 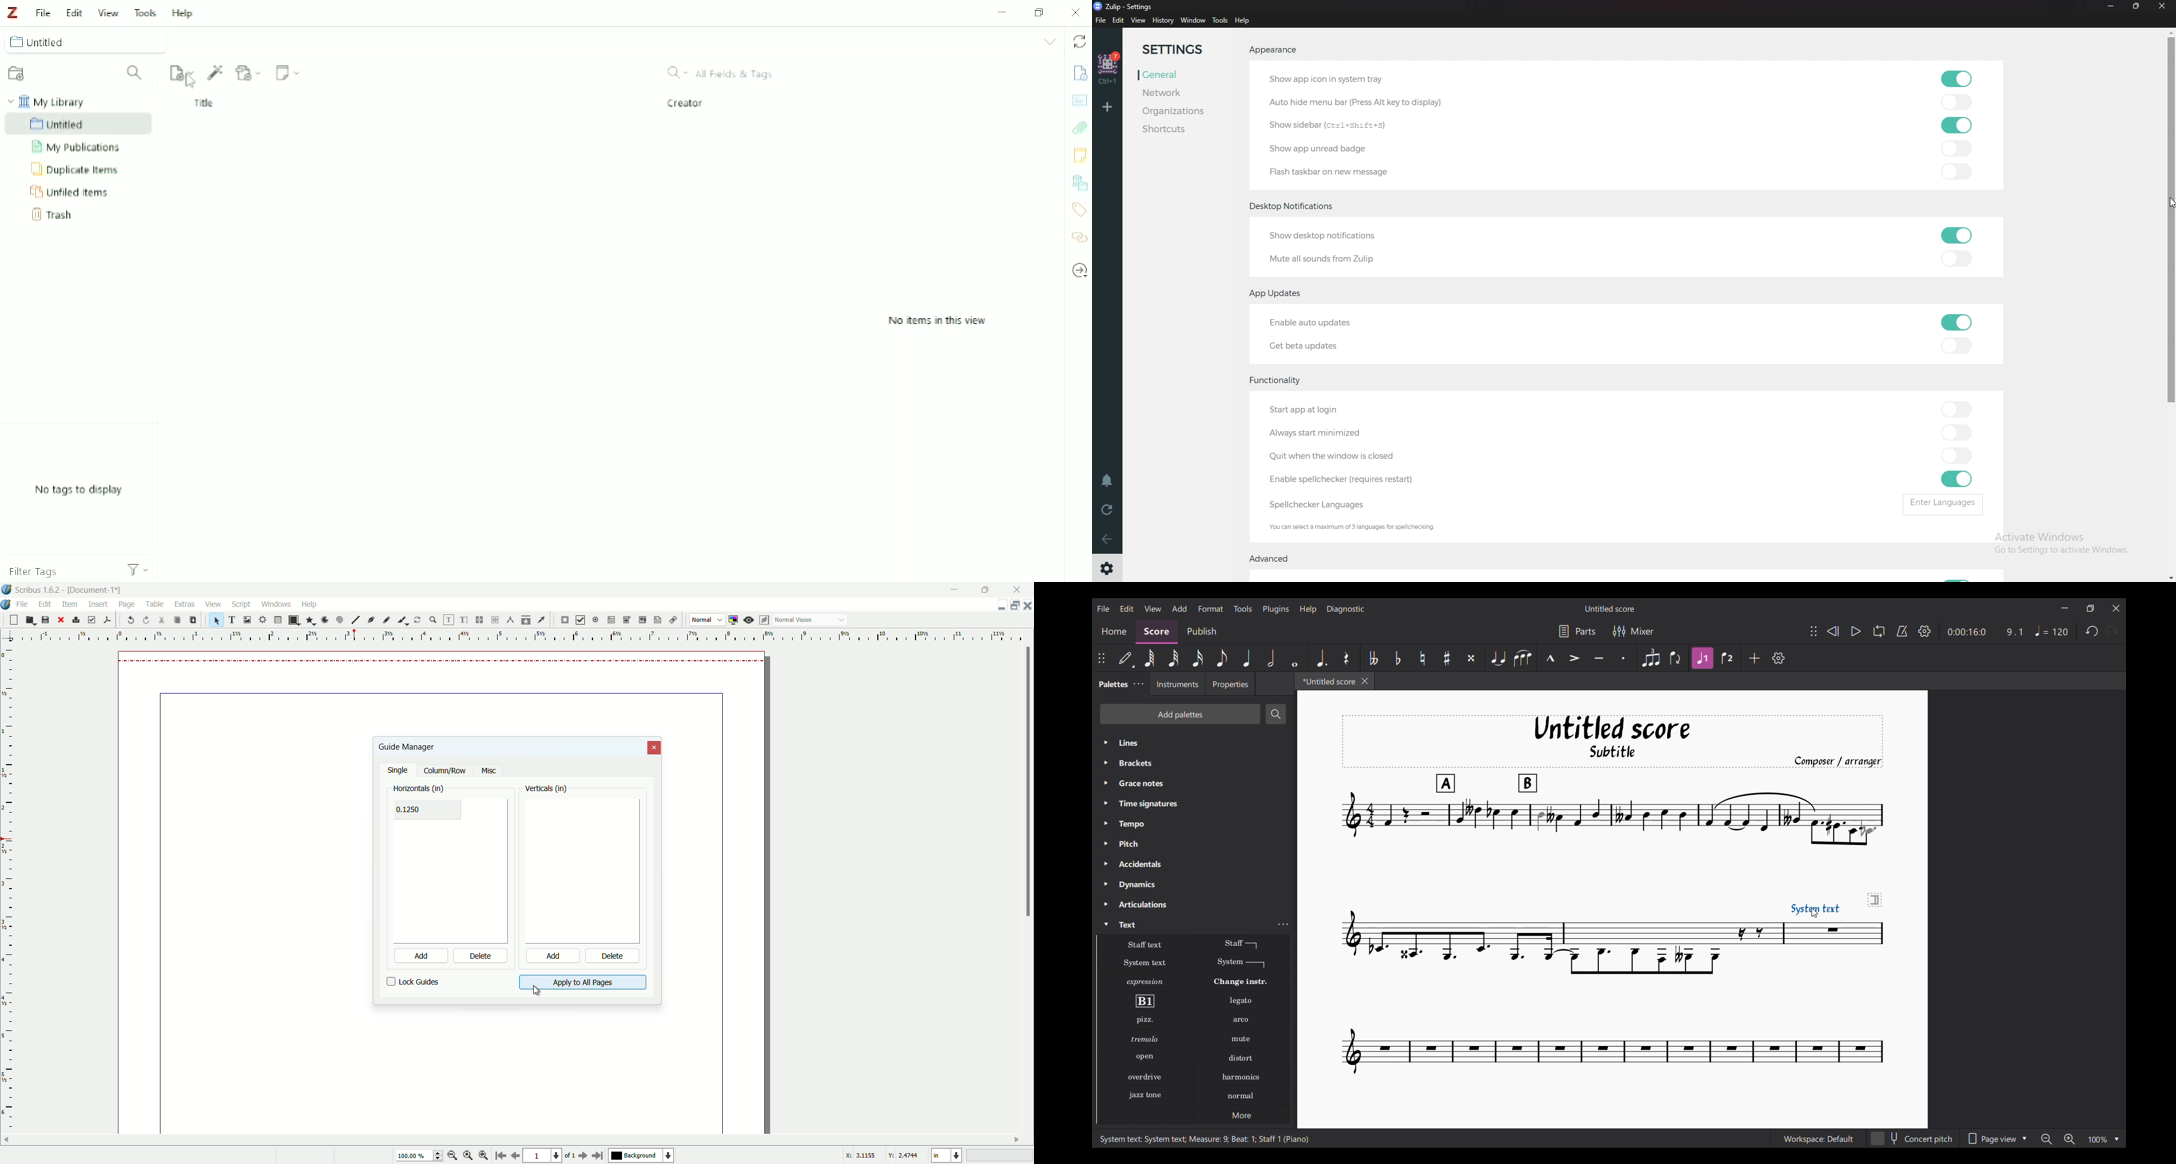 I want to click on added guide, so click(x=445, y=660).